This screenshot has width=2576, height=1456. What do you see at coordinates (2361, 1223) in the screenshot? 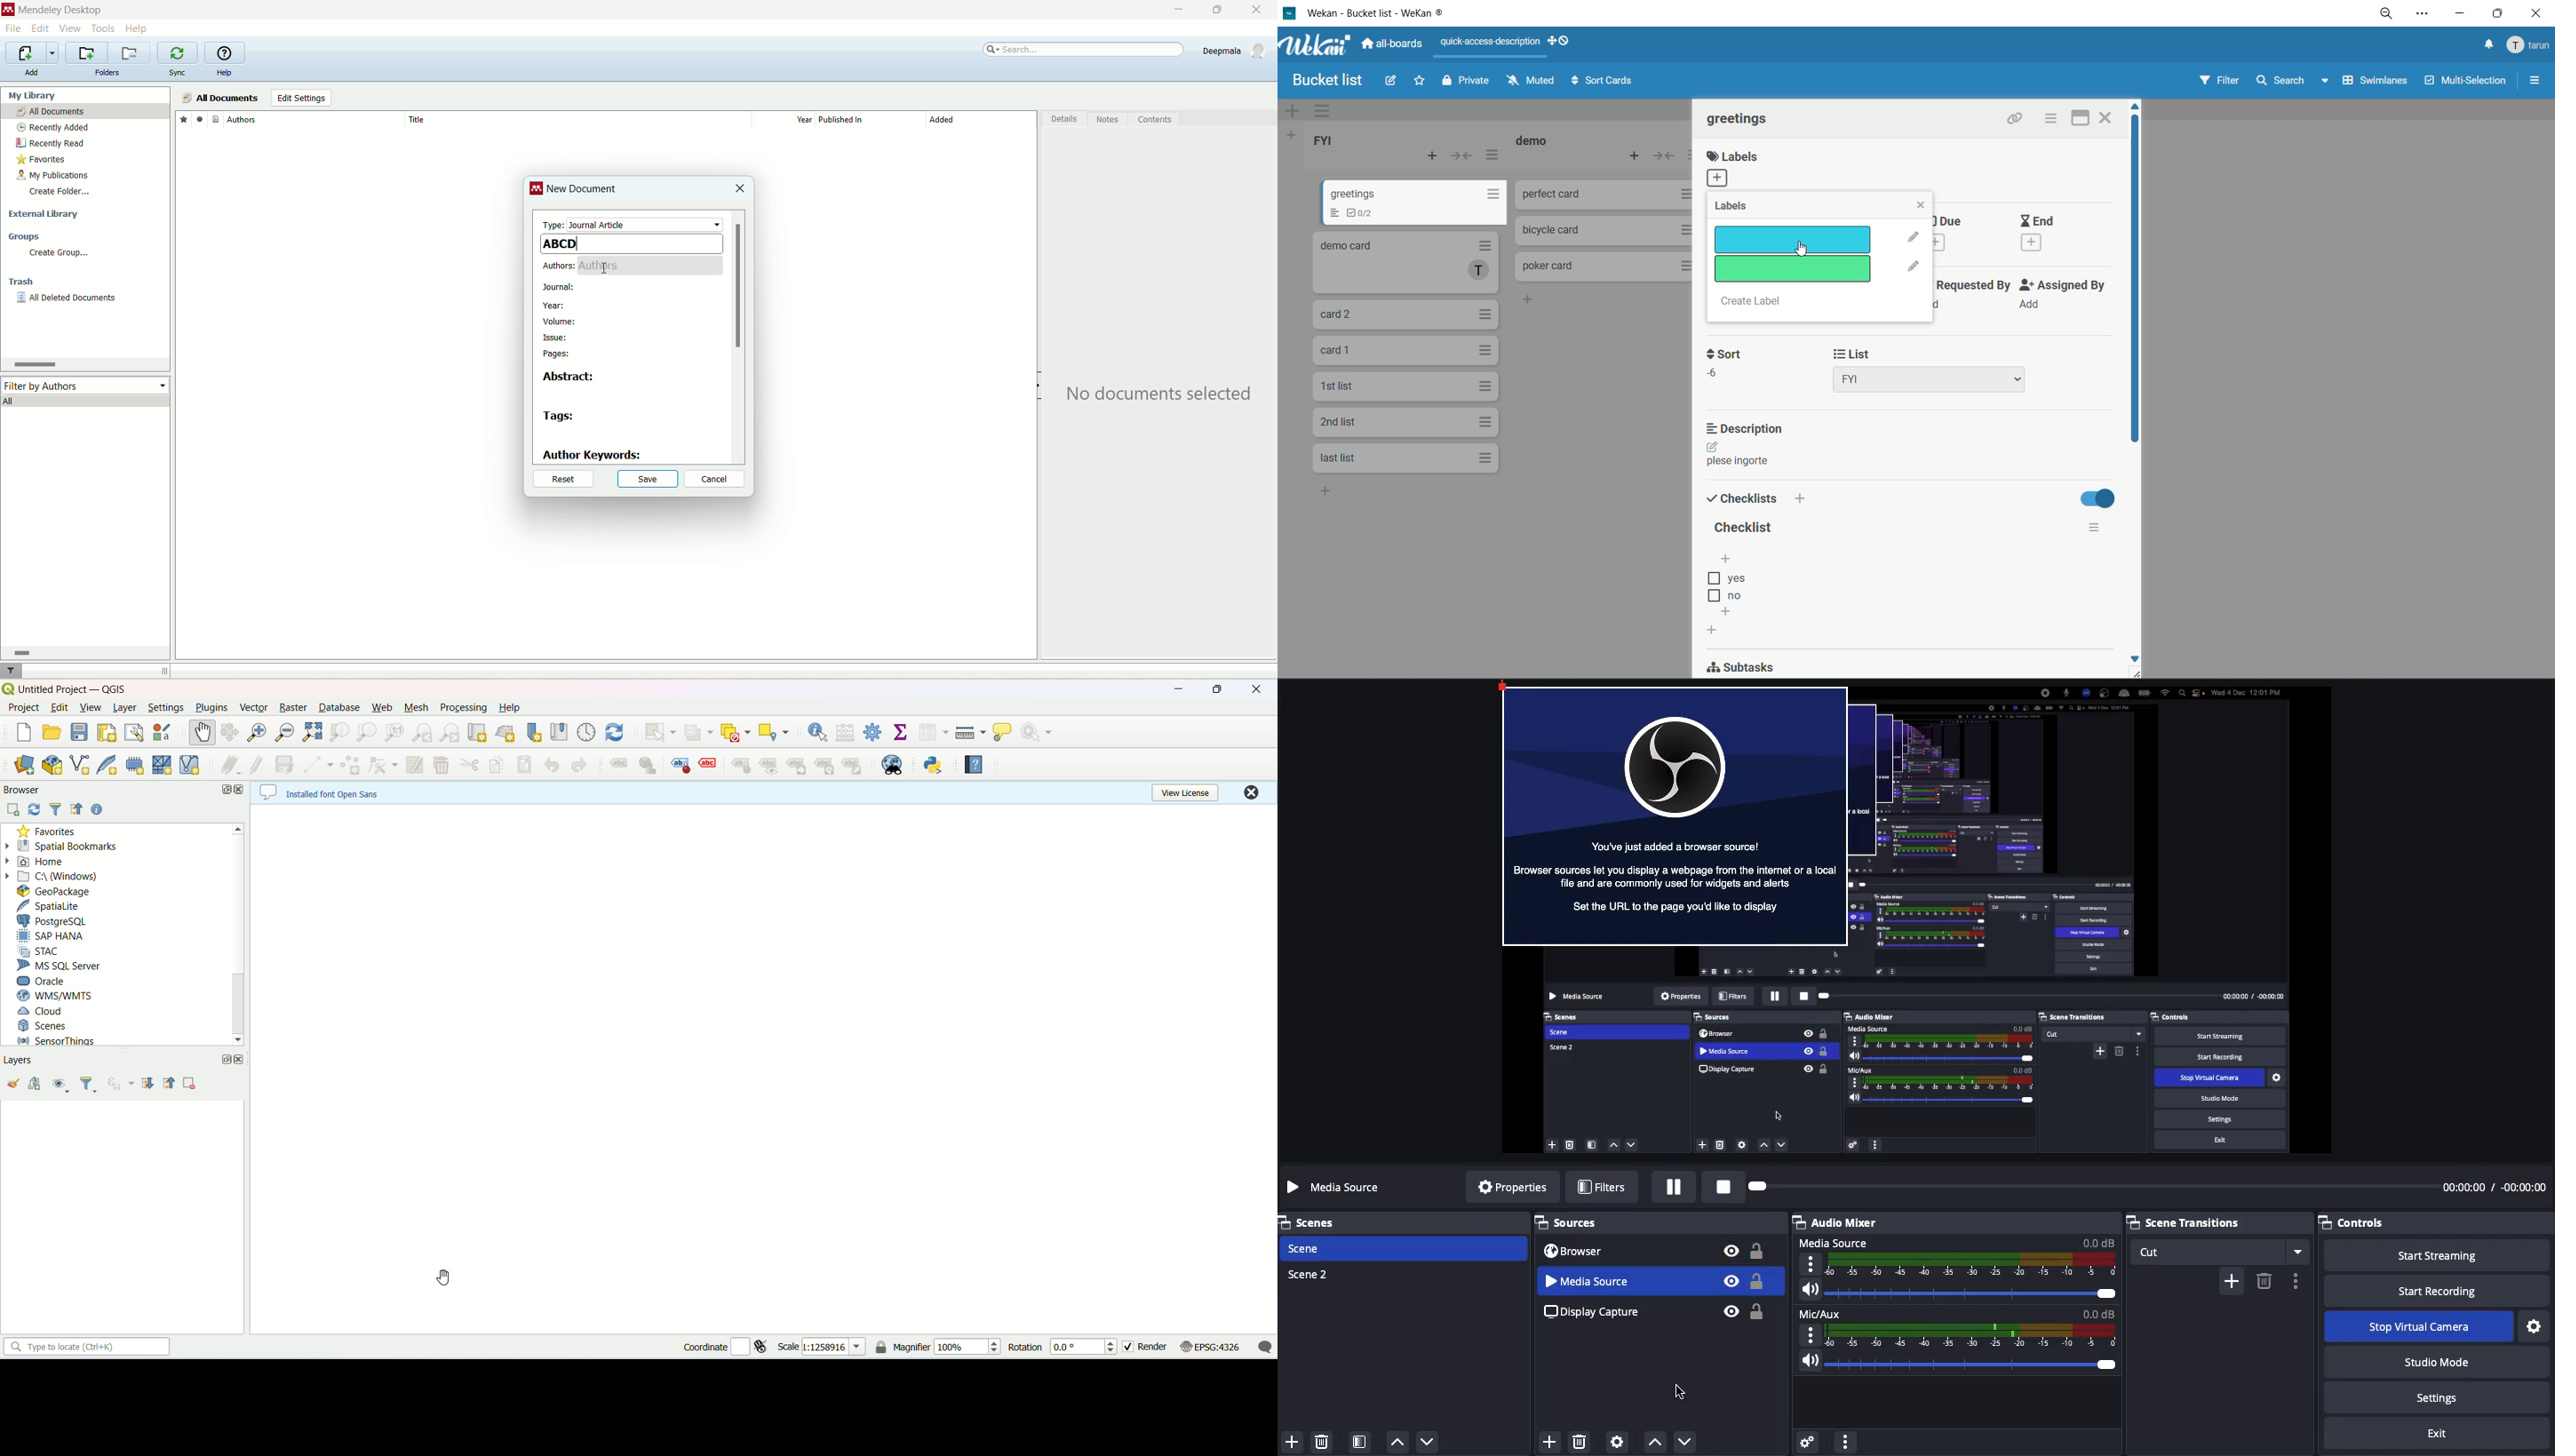
I see `Controls` at bounding box center [2361, 1223].